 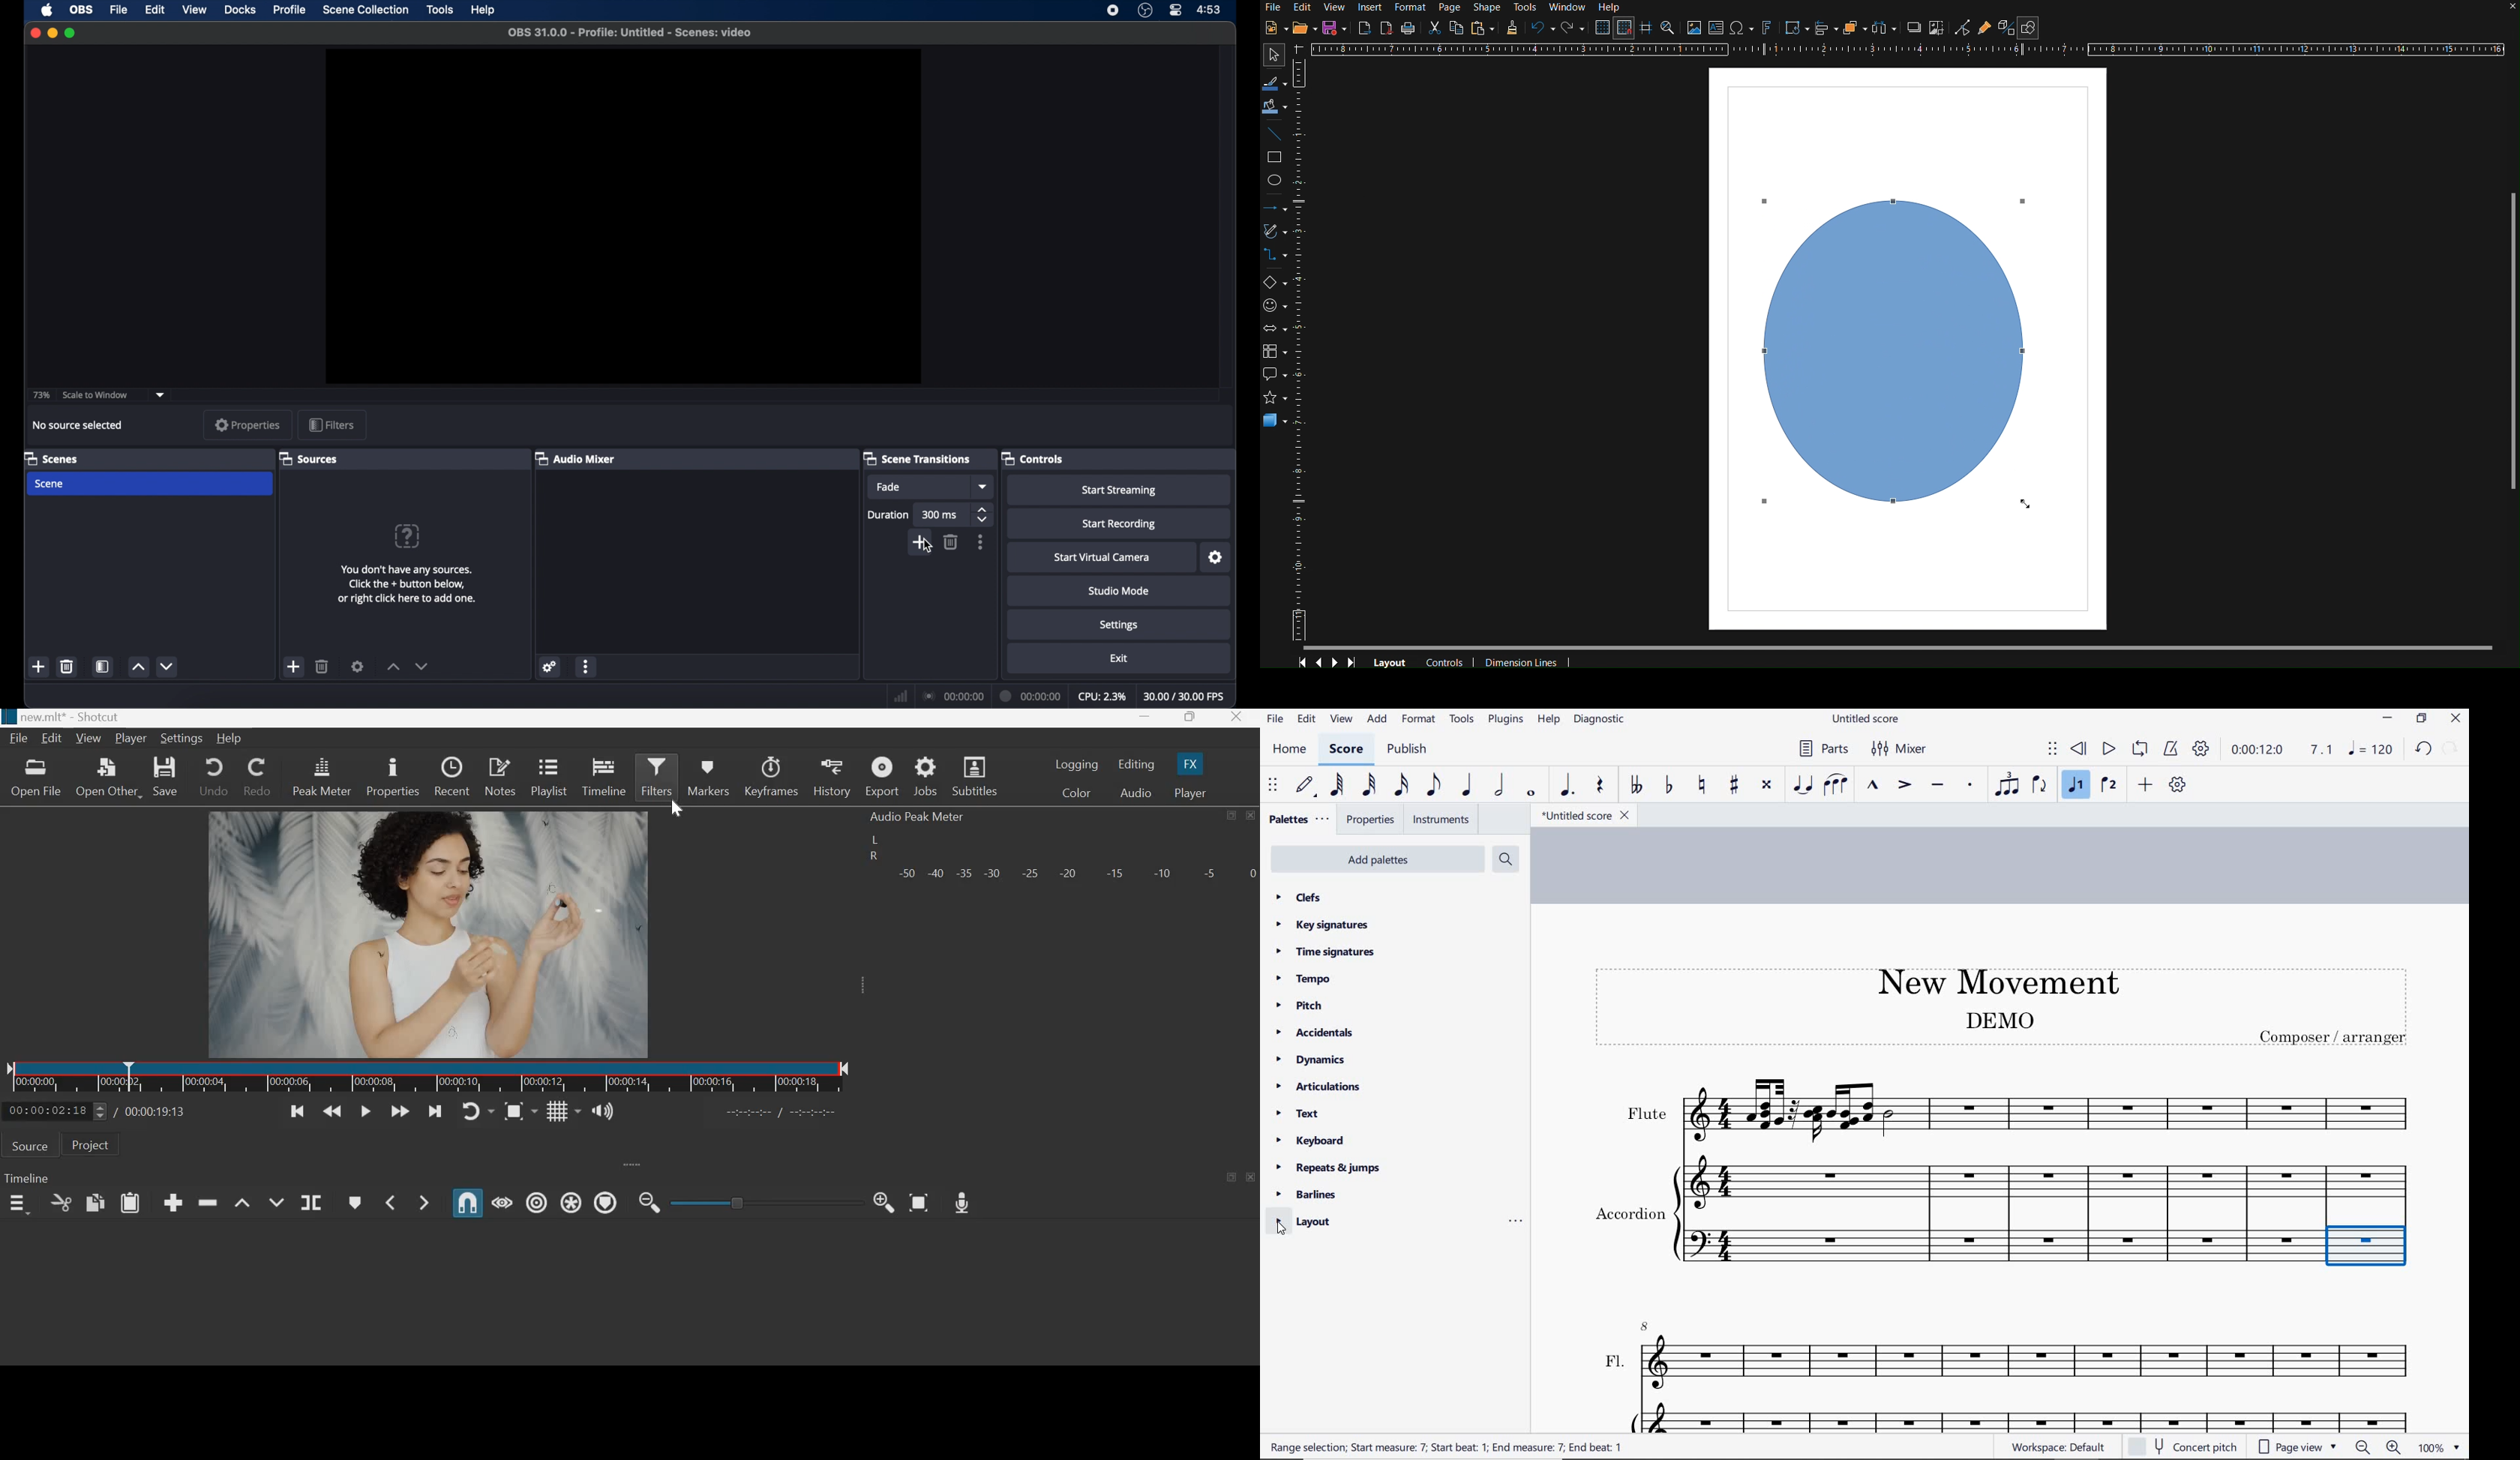 What do you see at coordinates (1365, 27) in the screenshot?
I see `Export` at bounding box center [1365, 27].